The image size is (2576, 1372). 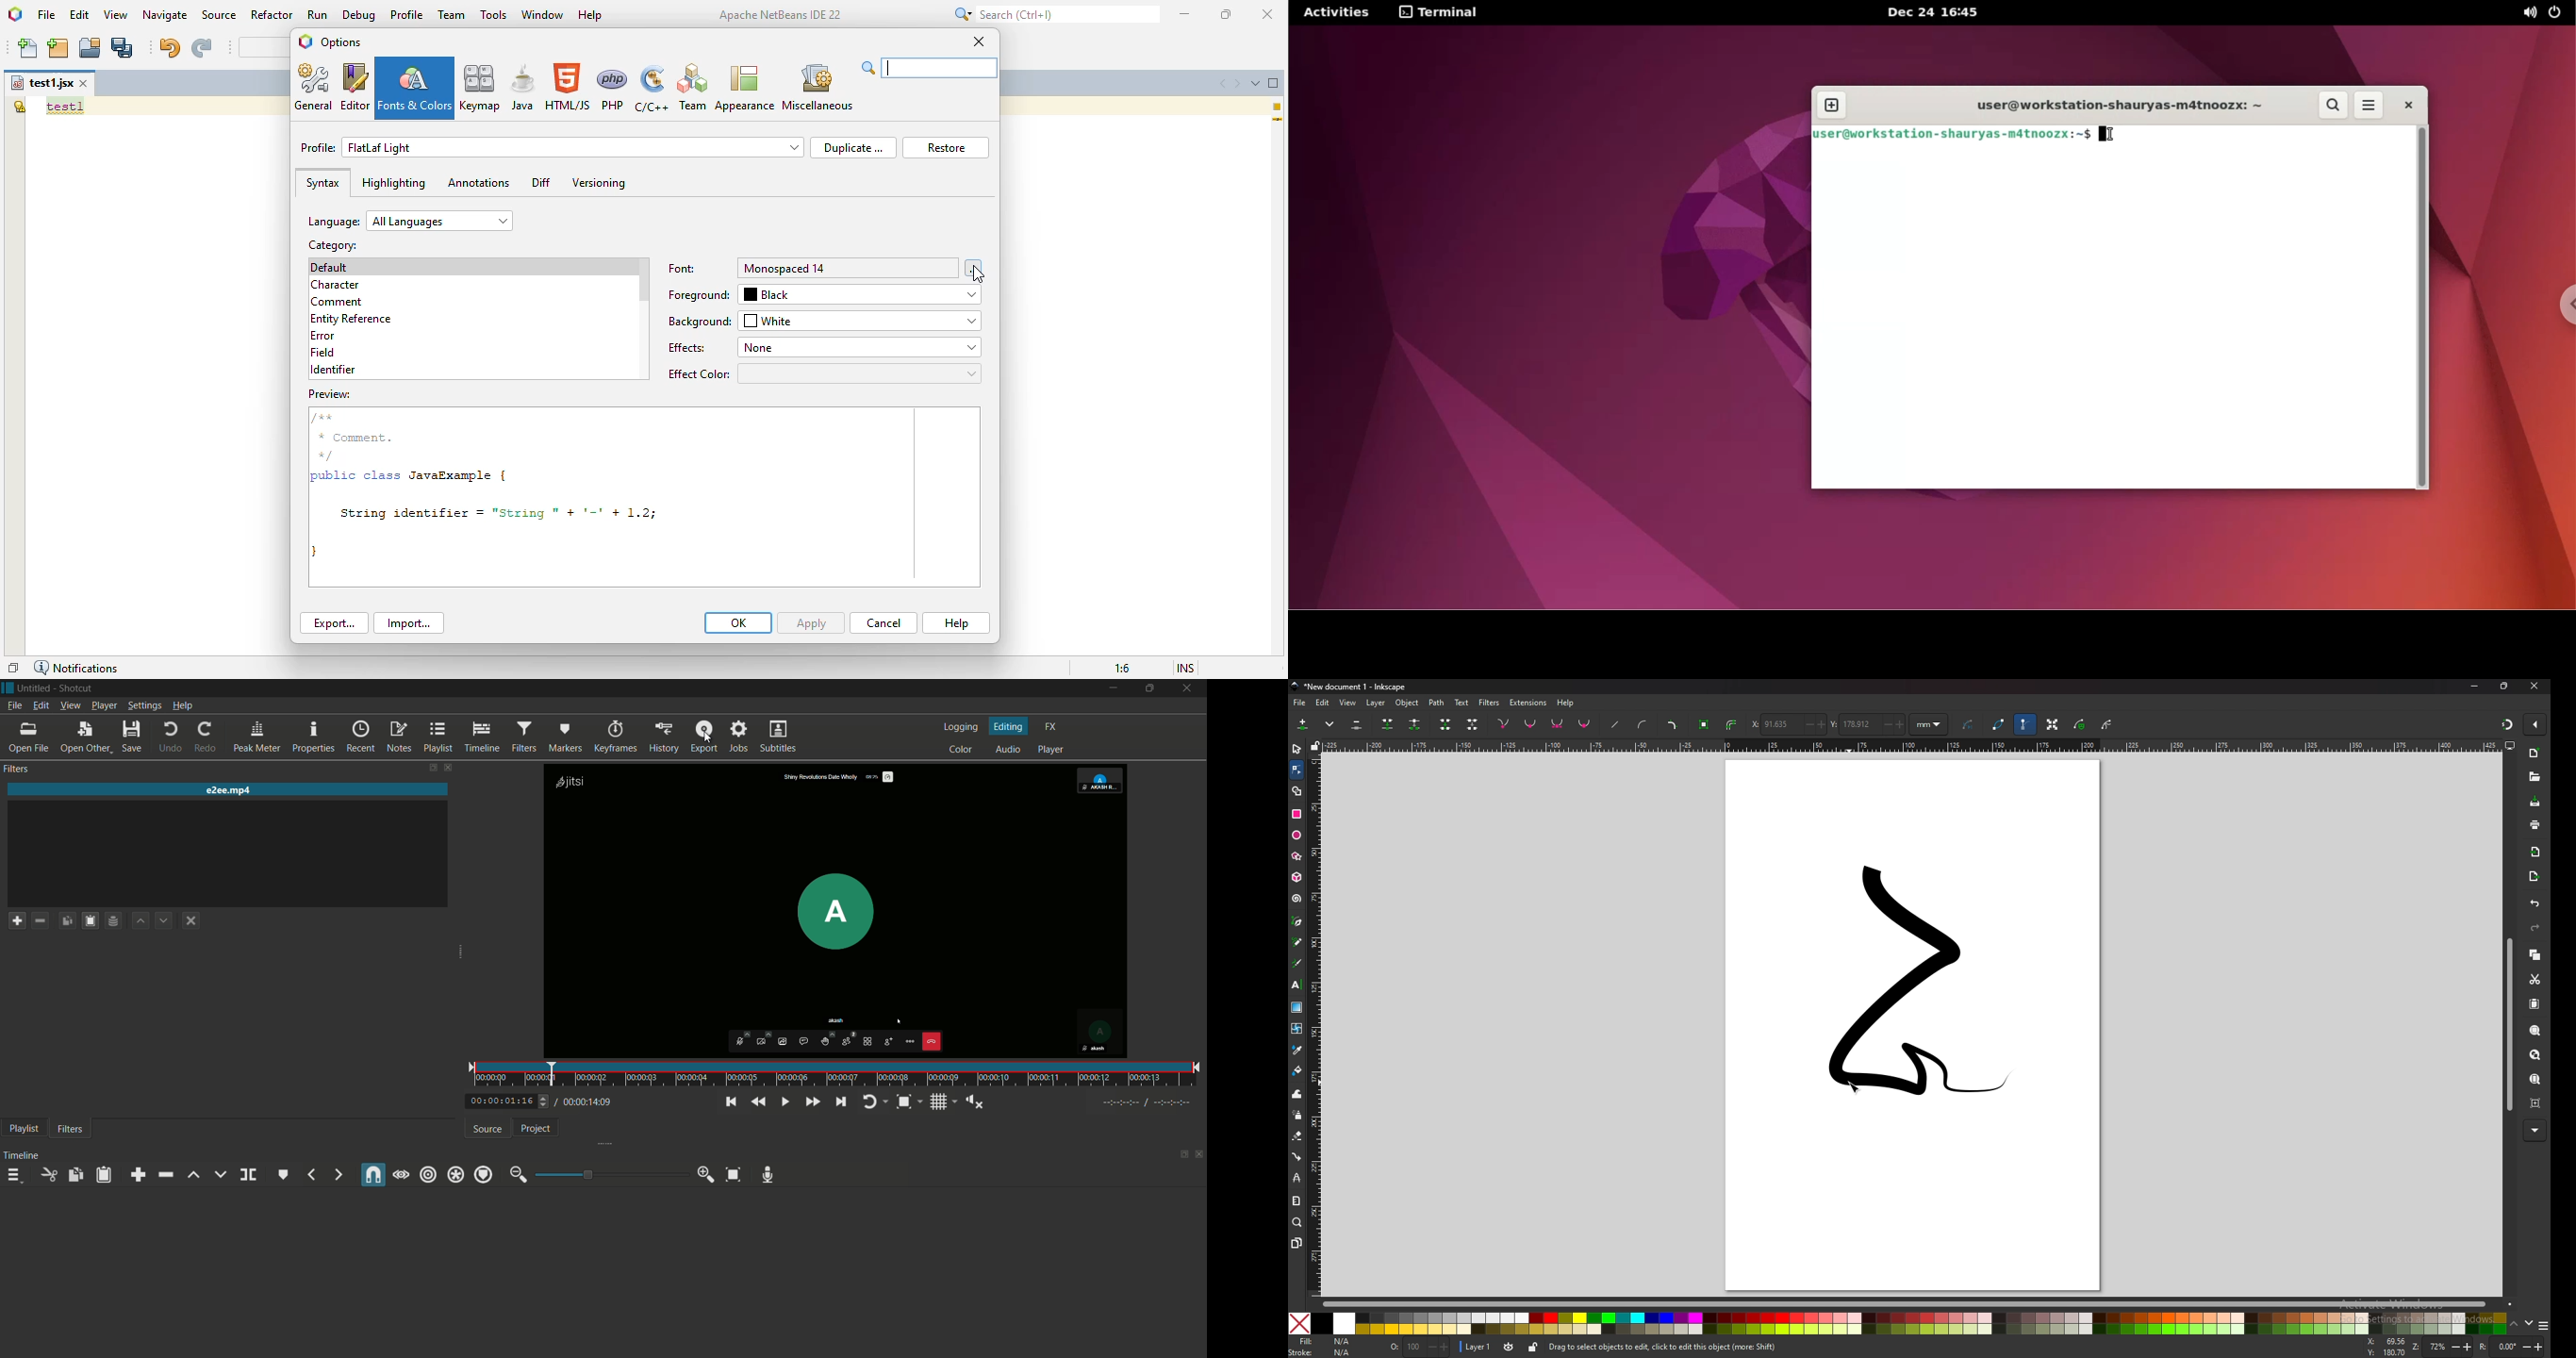 I want to click on cursor, so click(x=708, y=742).